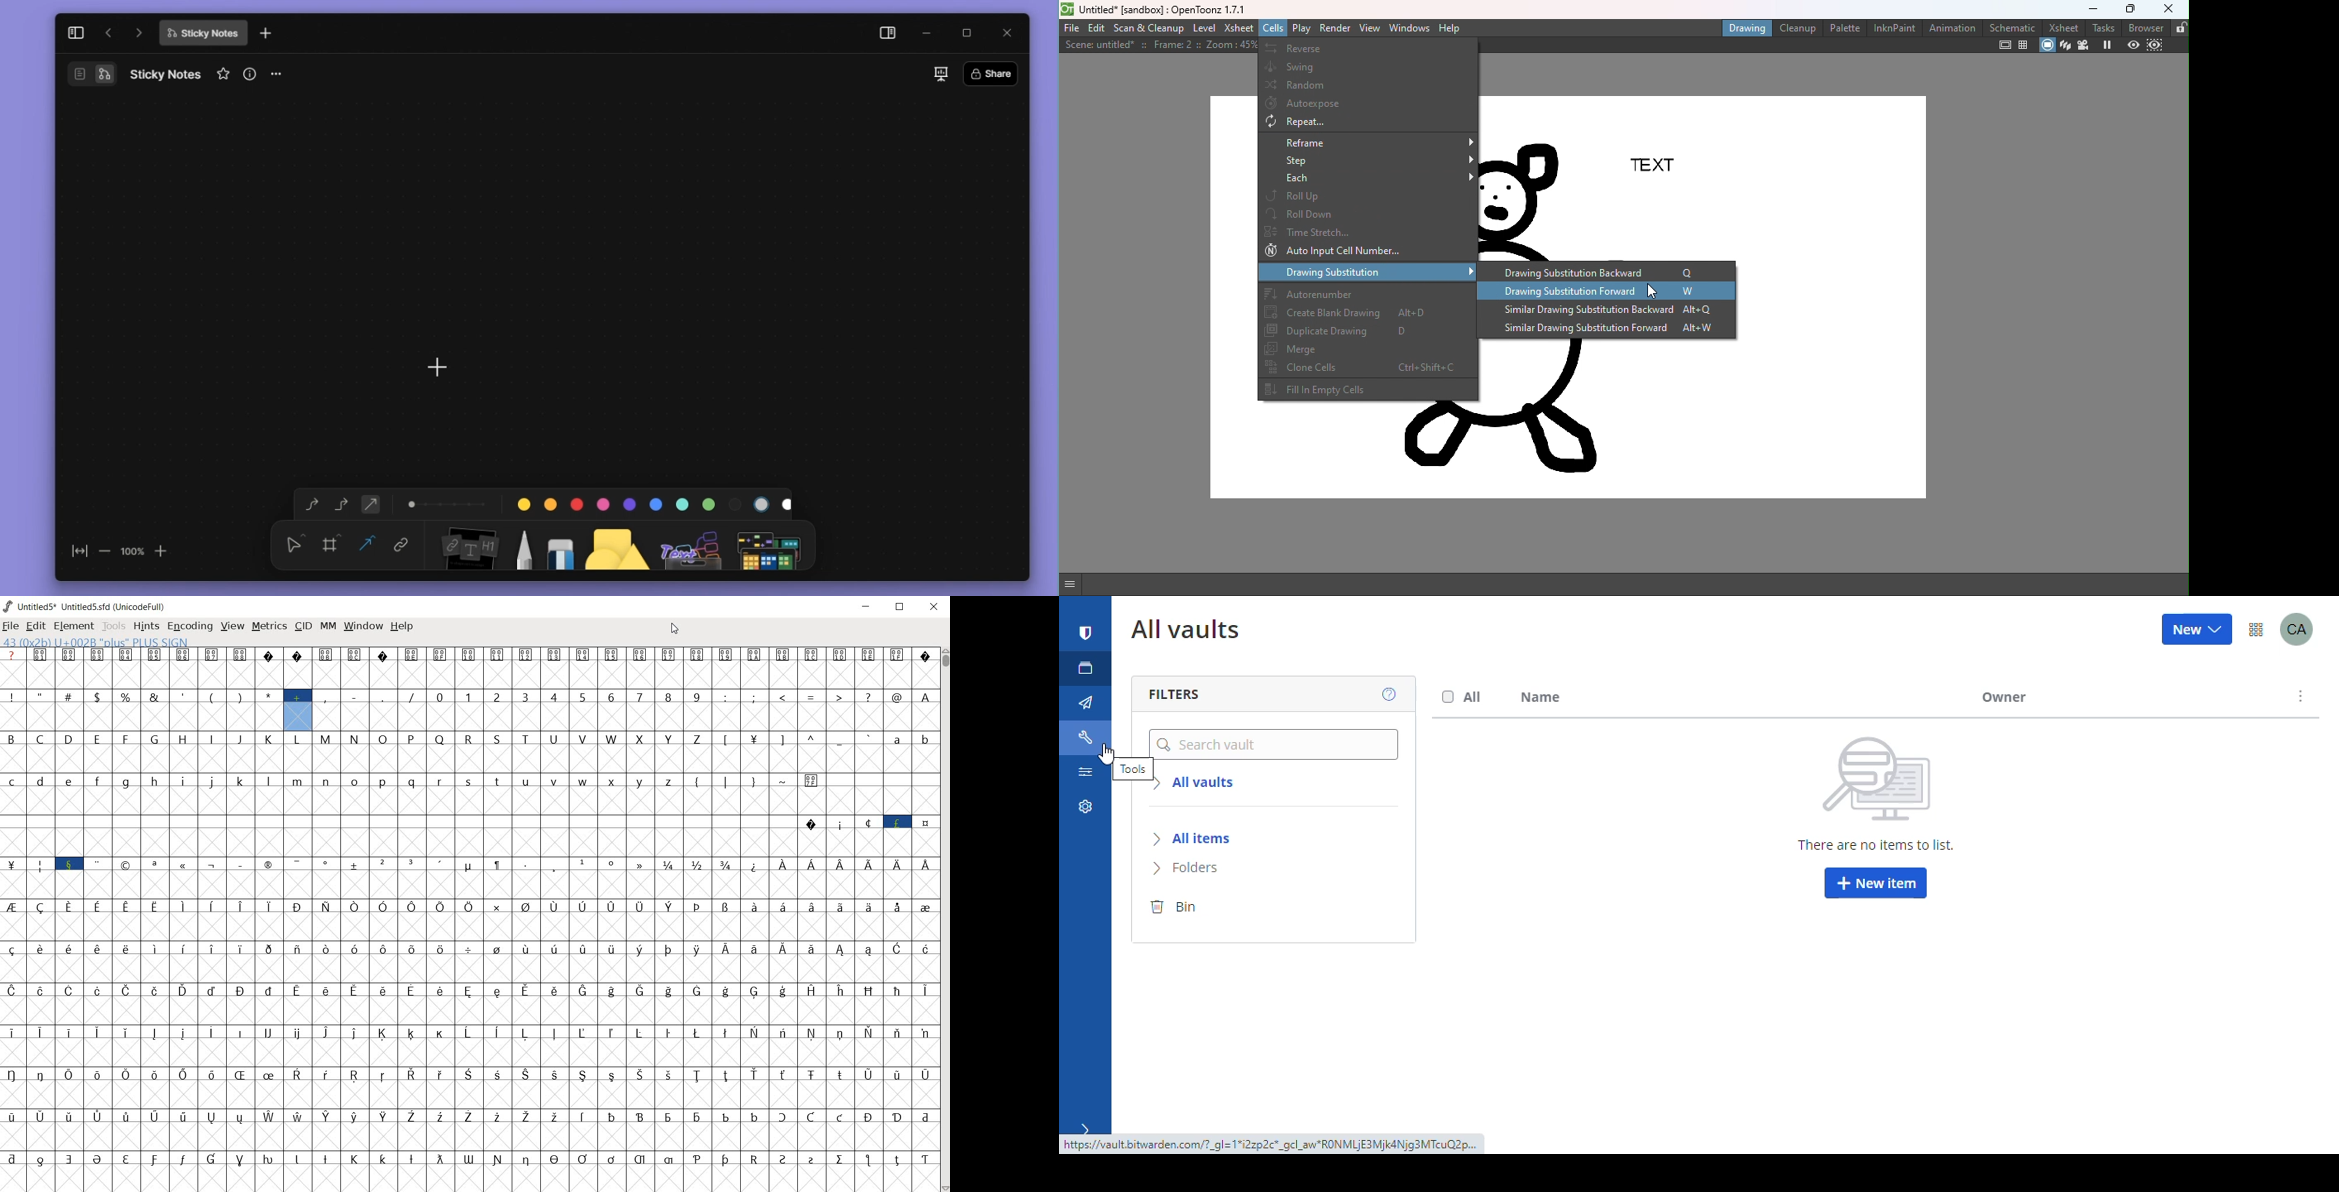 Image resolution: width=2352 pixels, height=1204 pixels. I want to click on window, so click(363, 626).